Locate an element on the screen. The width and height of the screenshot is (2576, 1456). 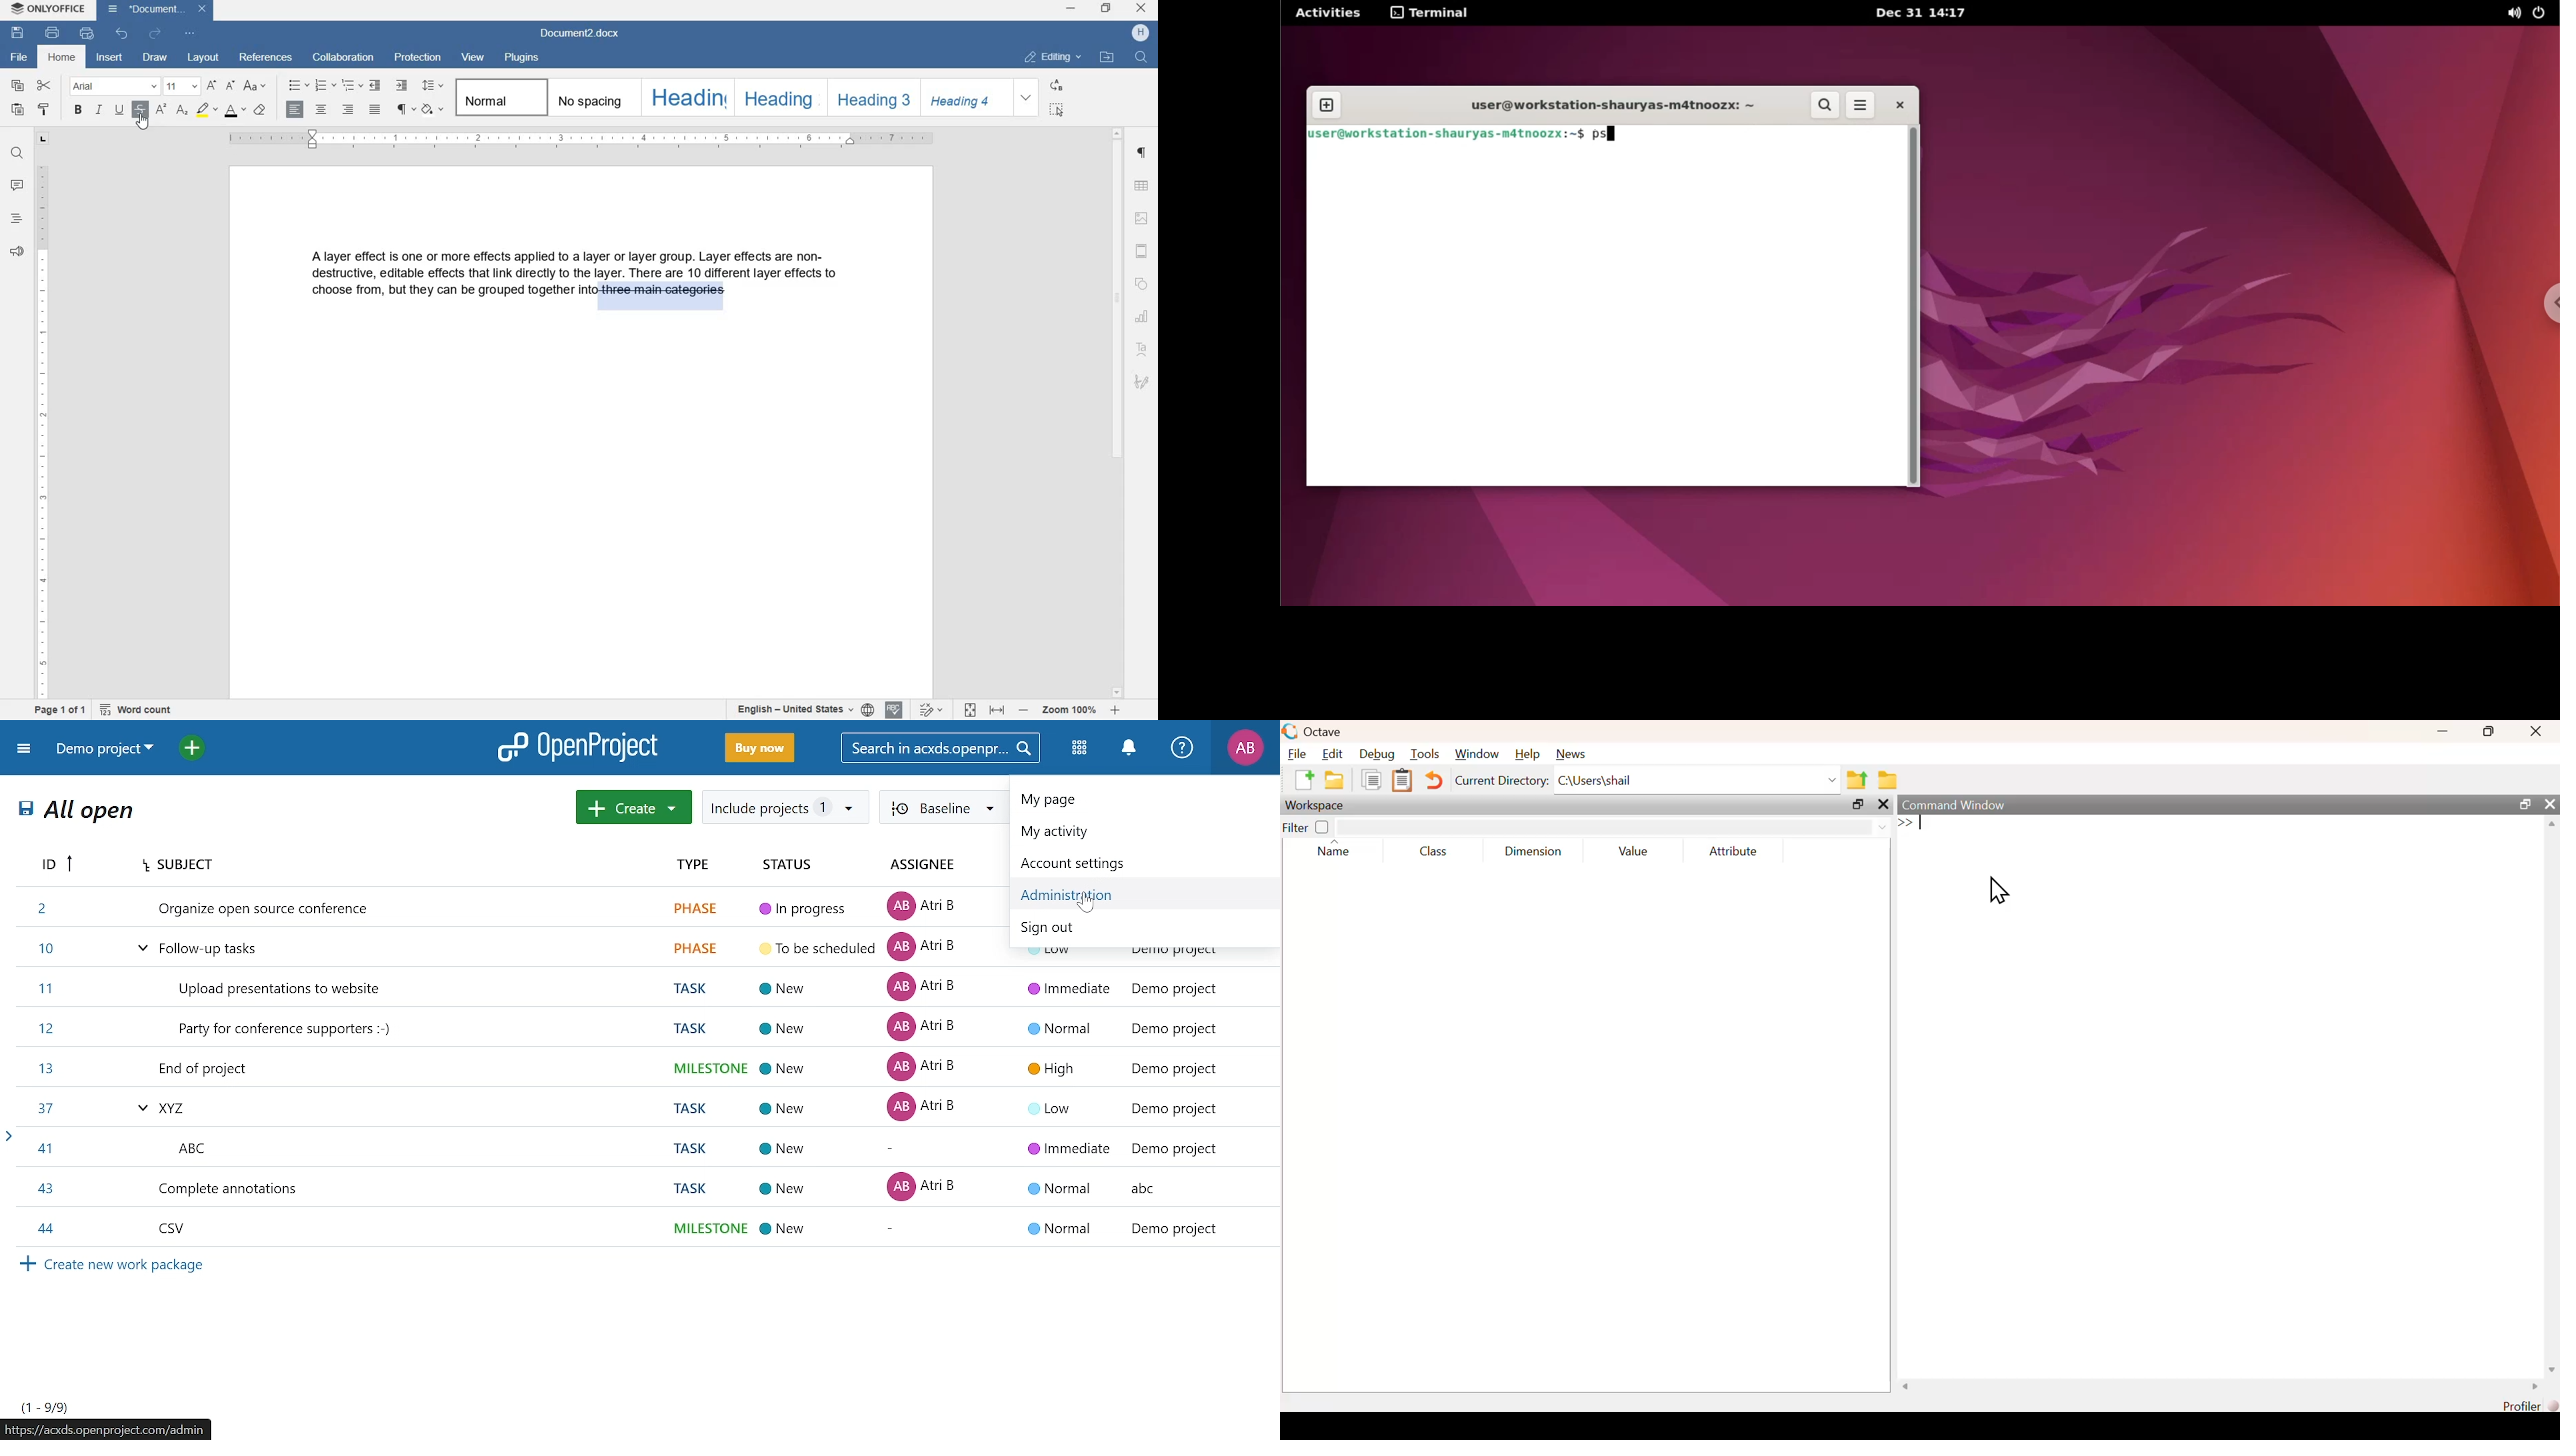
increase indent is located at coordinates (403, 84).